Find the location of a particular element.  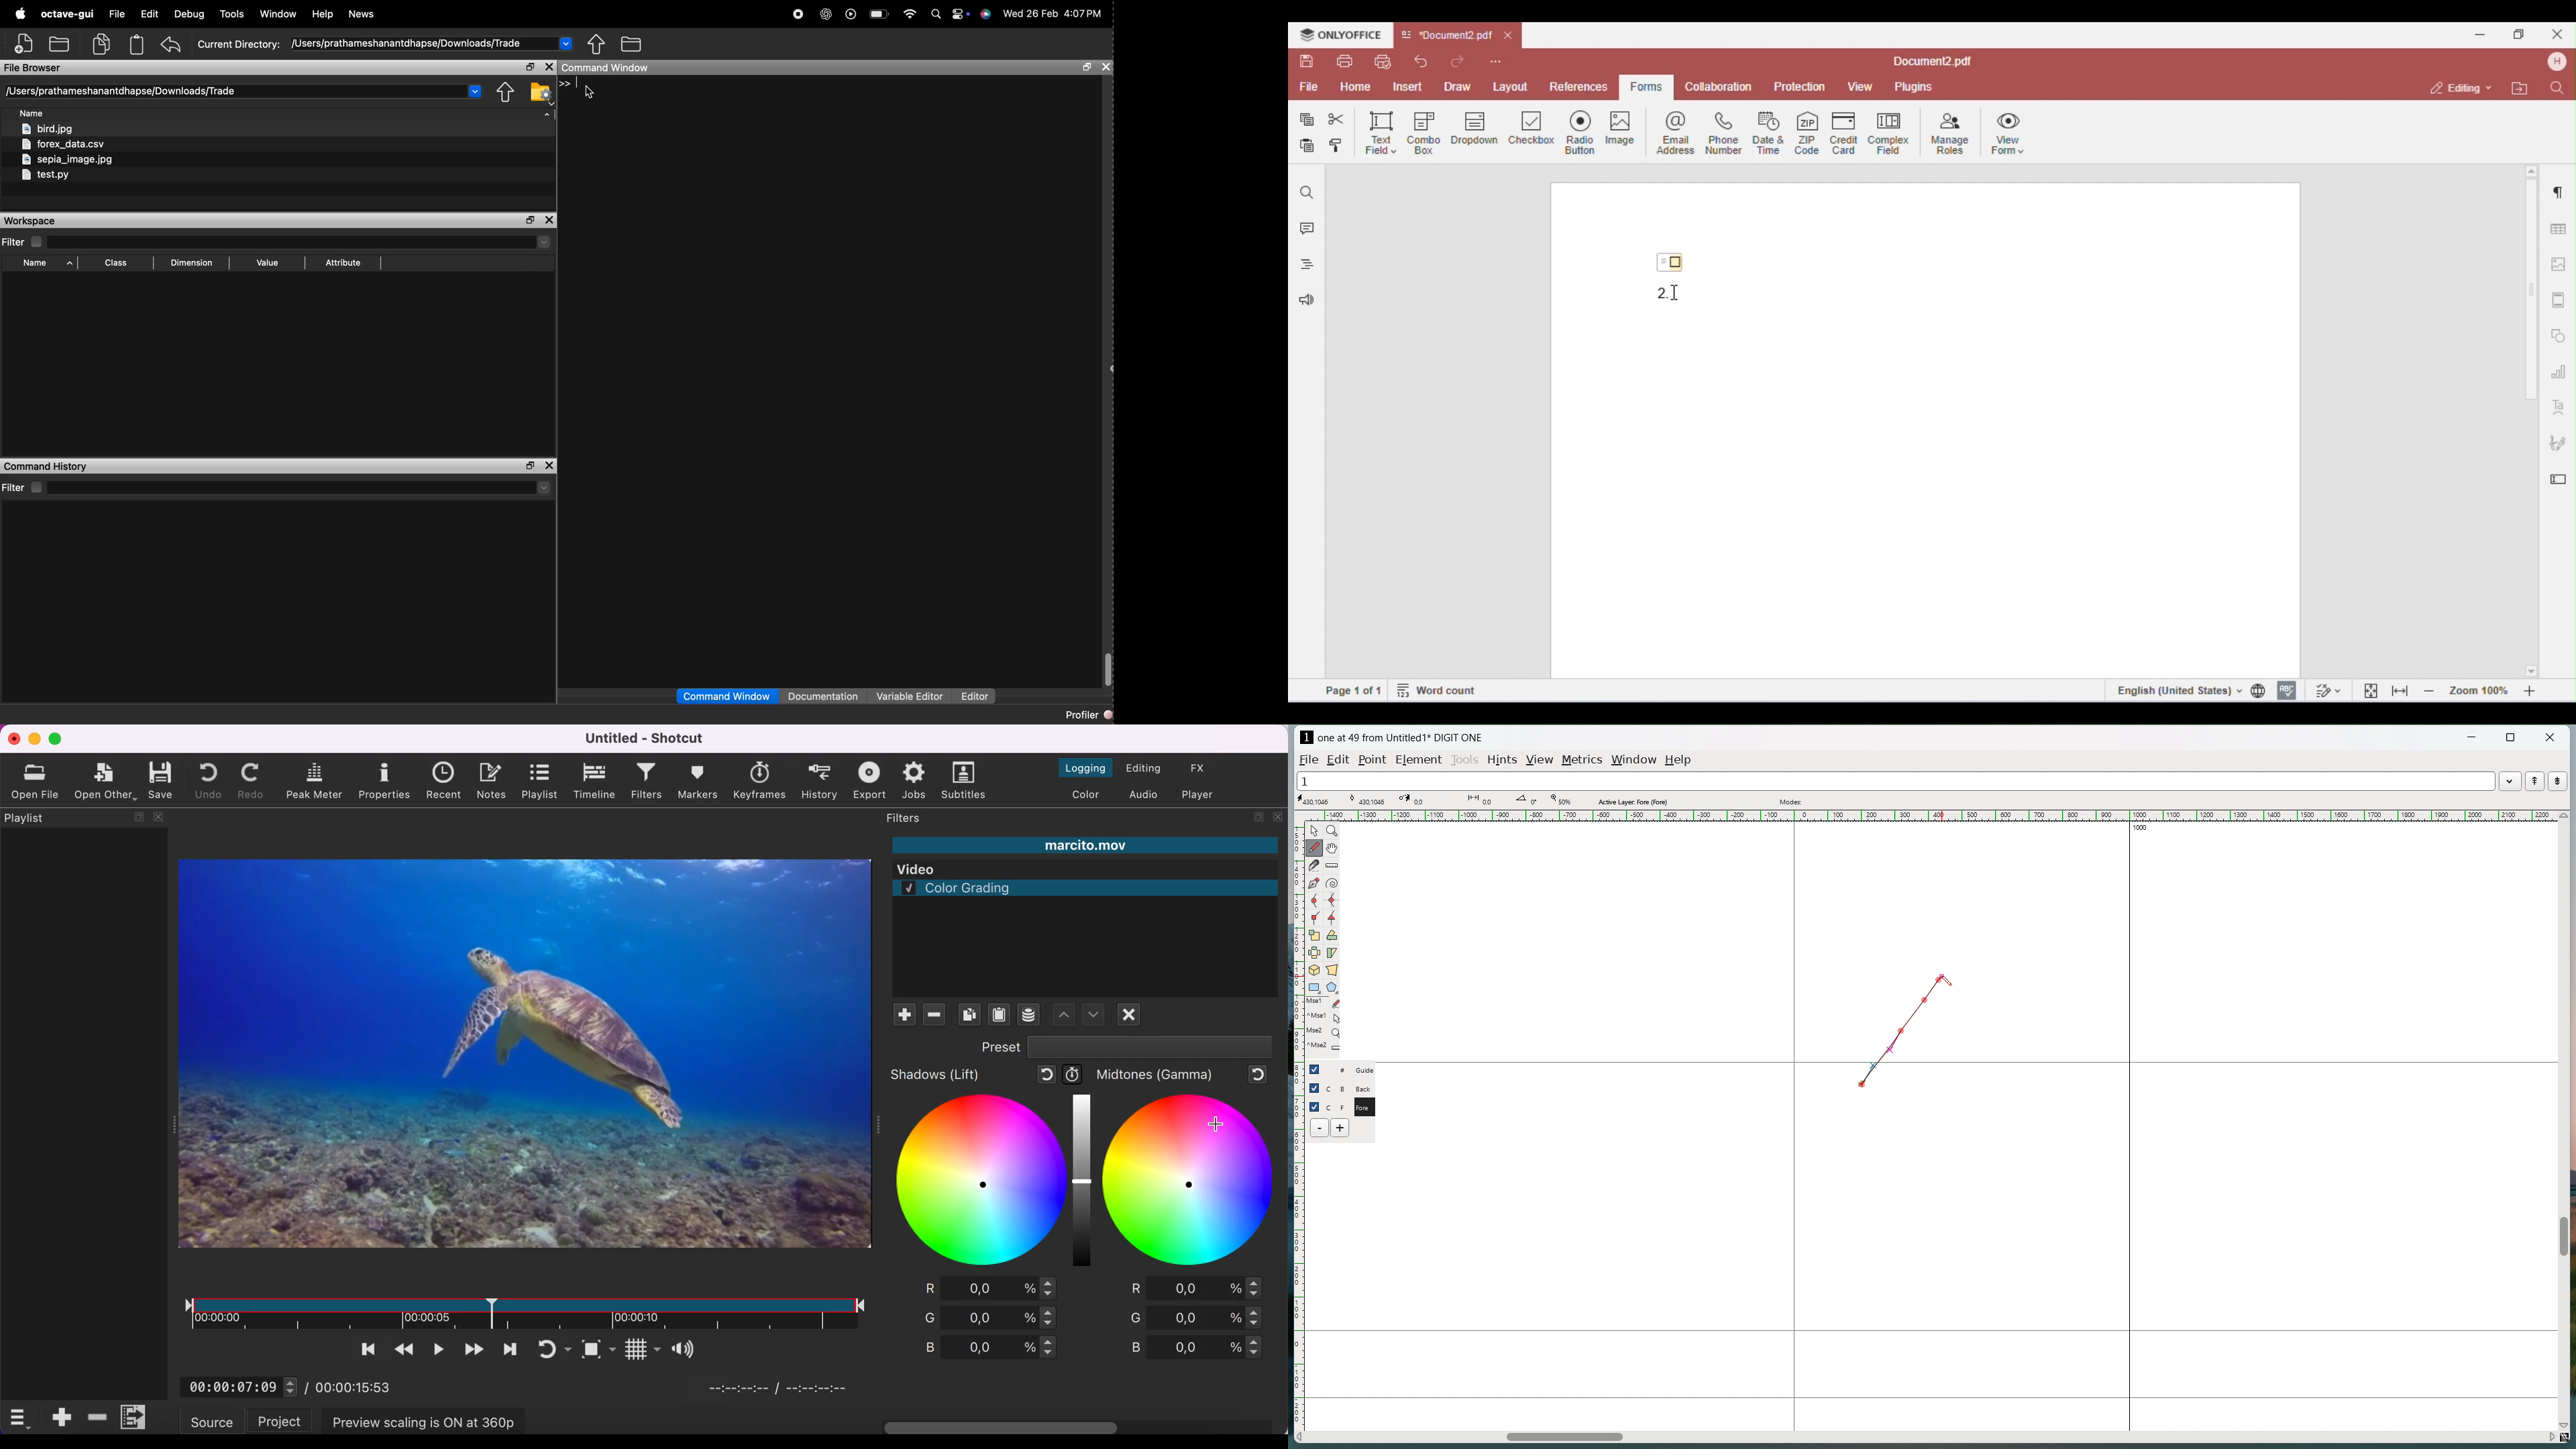

project is located at coordinates (278, 1421).